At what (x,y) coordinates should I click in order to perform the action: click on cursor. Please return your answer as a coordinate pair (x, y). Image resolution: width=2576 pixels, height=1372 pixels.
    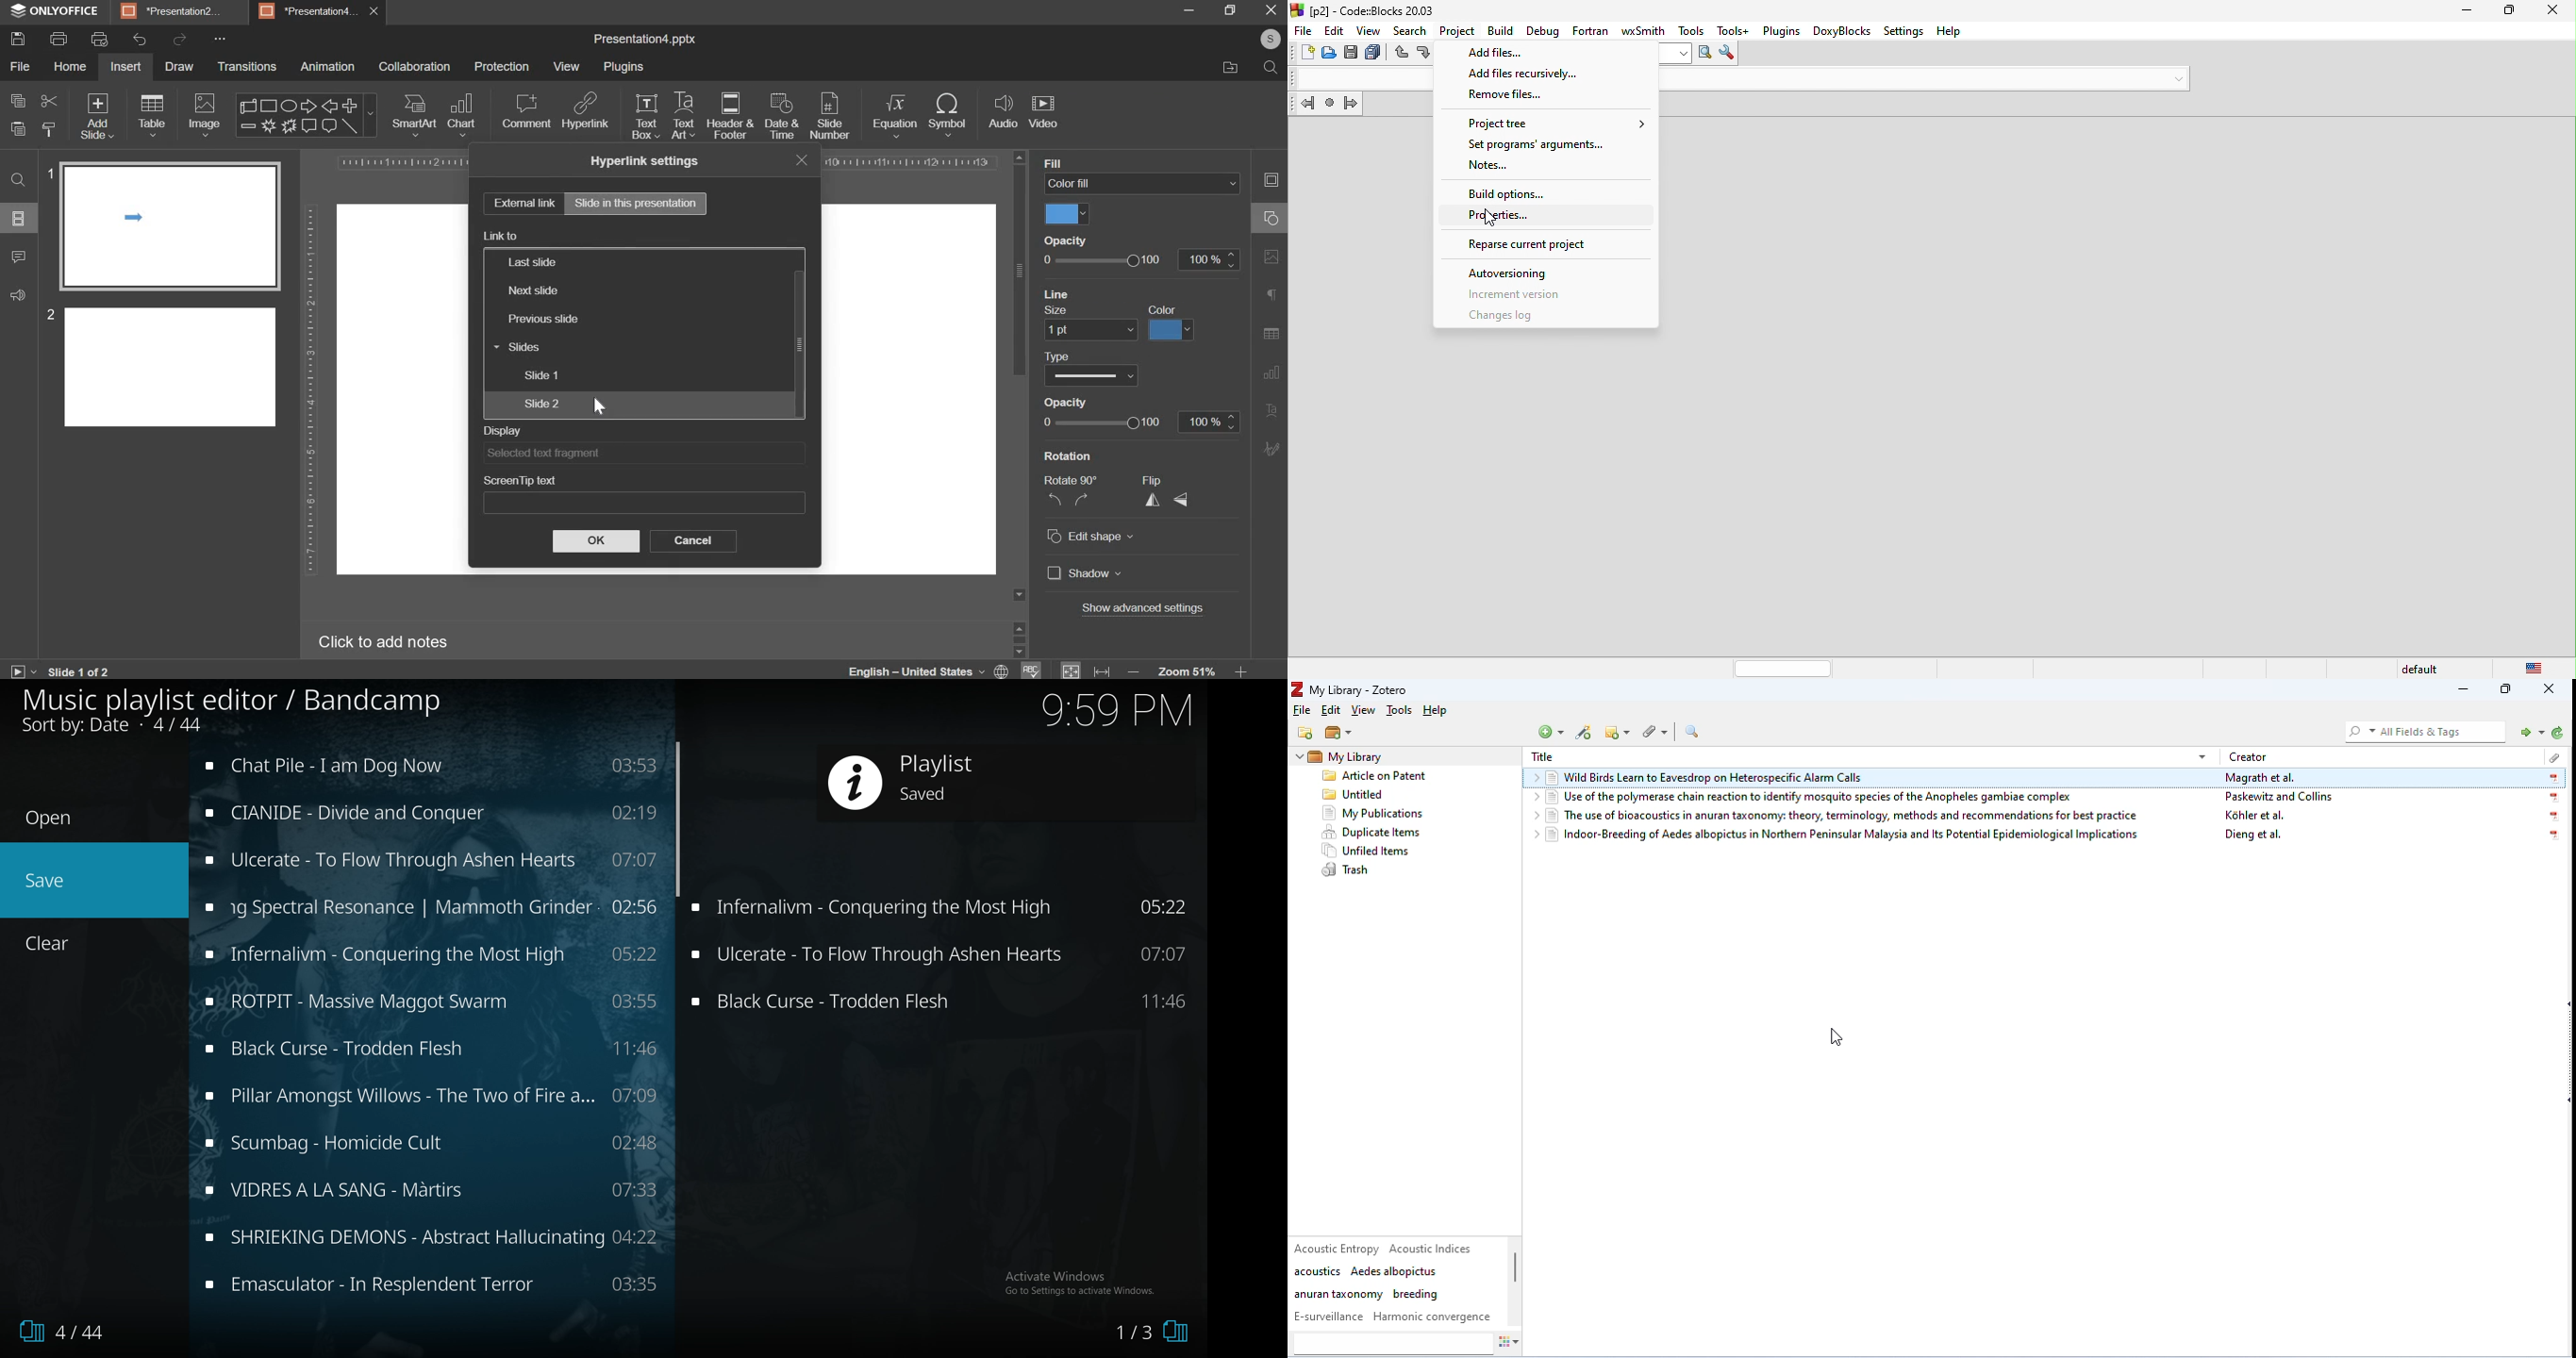
    Looking at the image, I should click on (1841, 1034).